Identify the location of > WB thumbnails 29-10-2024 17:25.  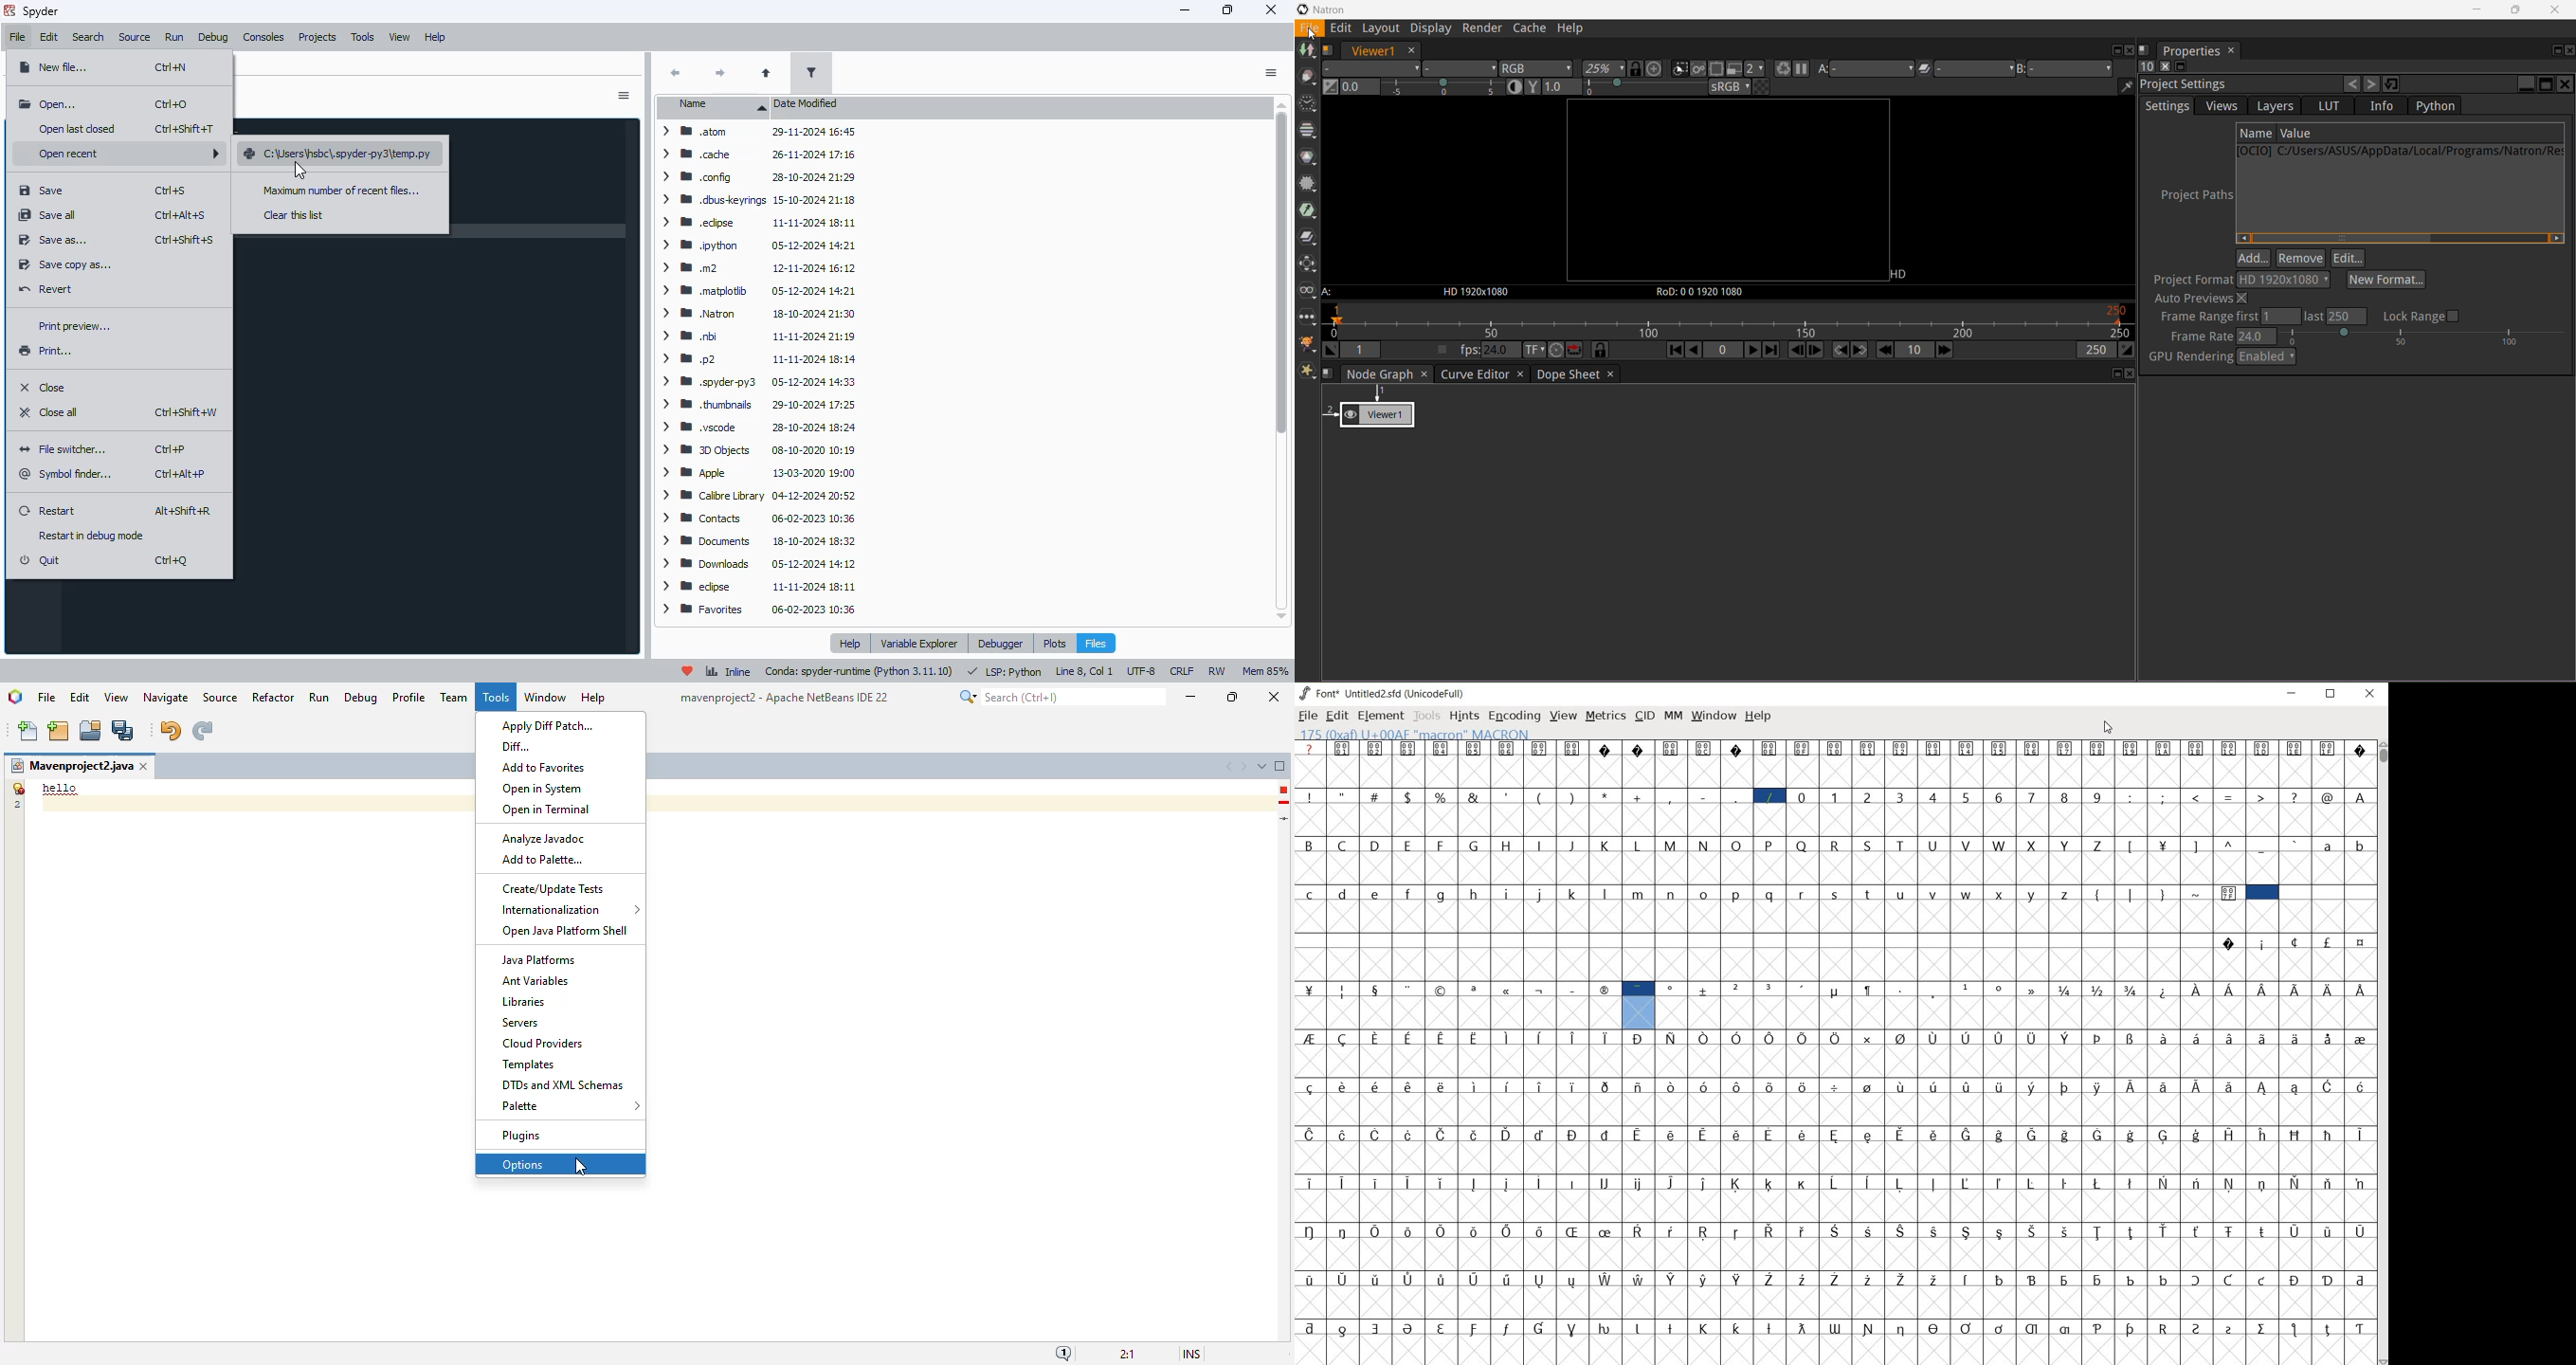
(756, 403).